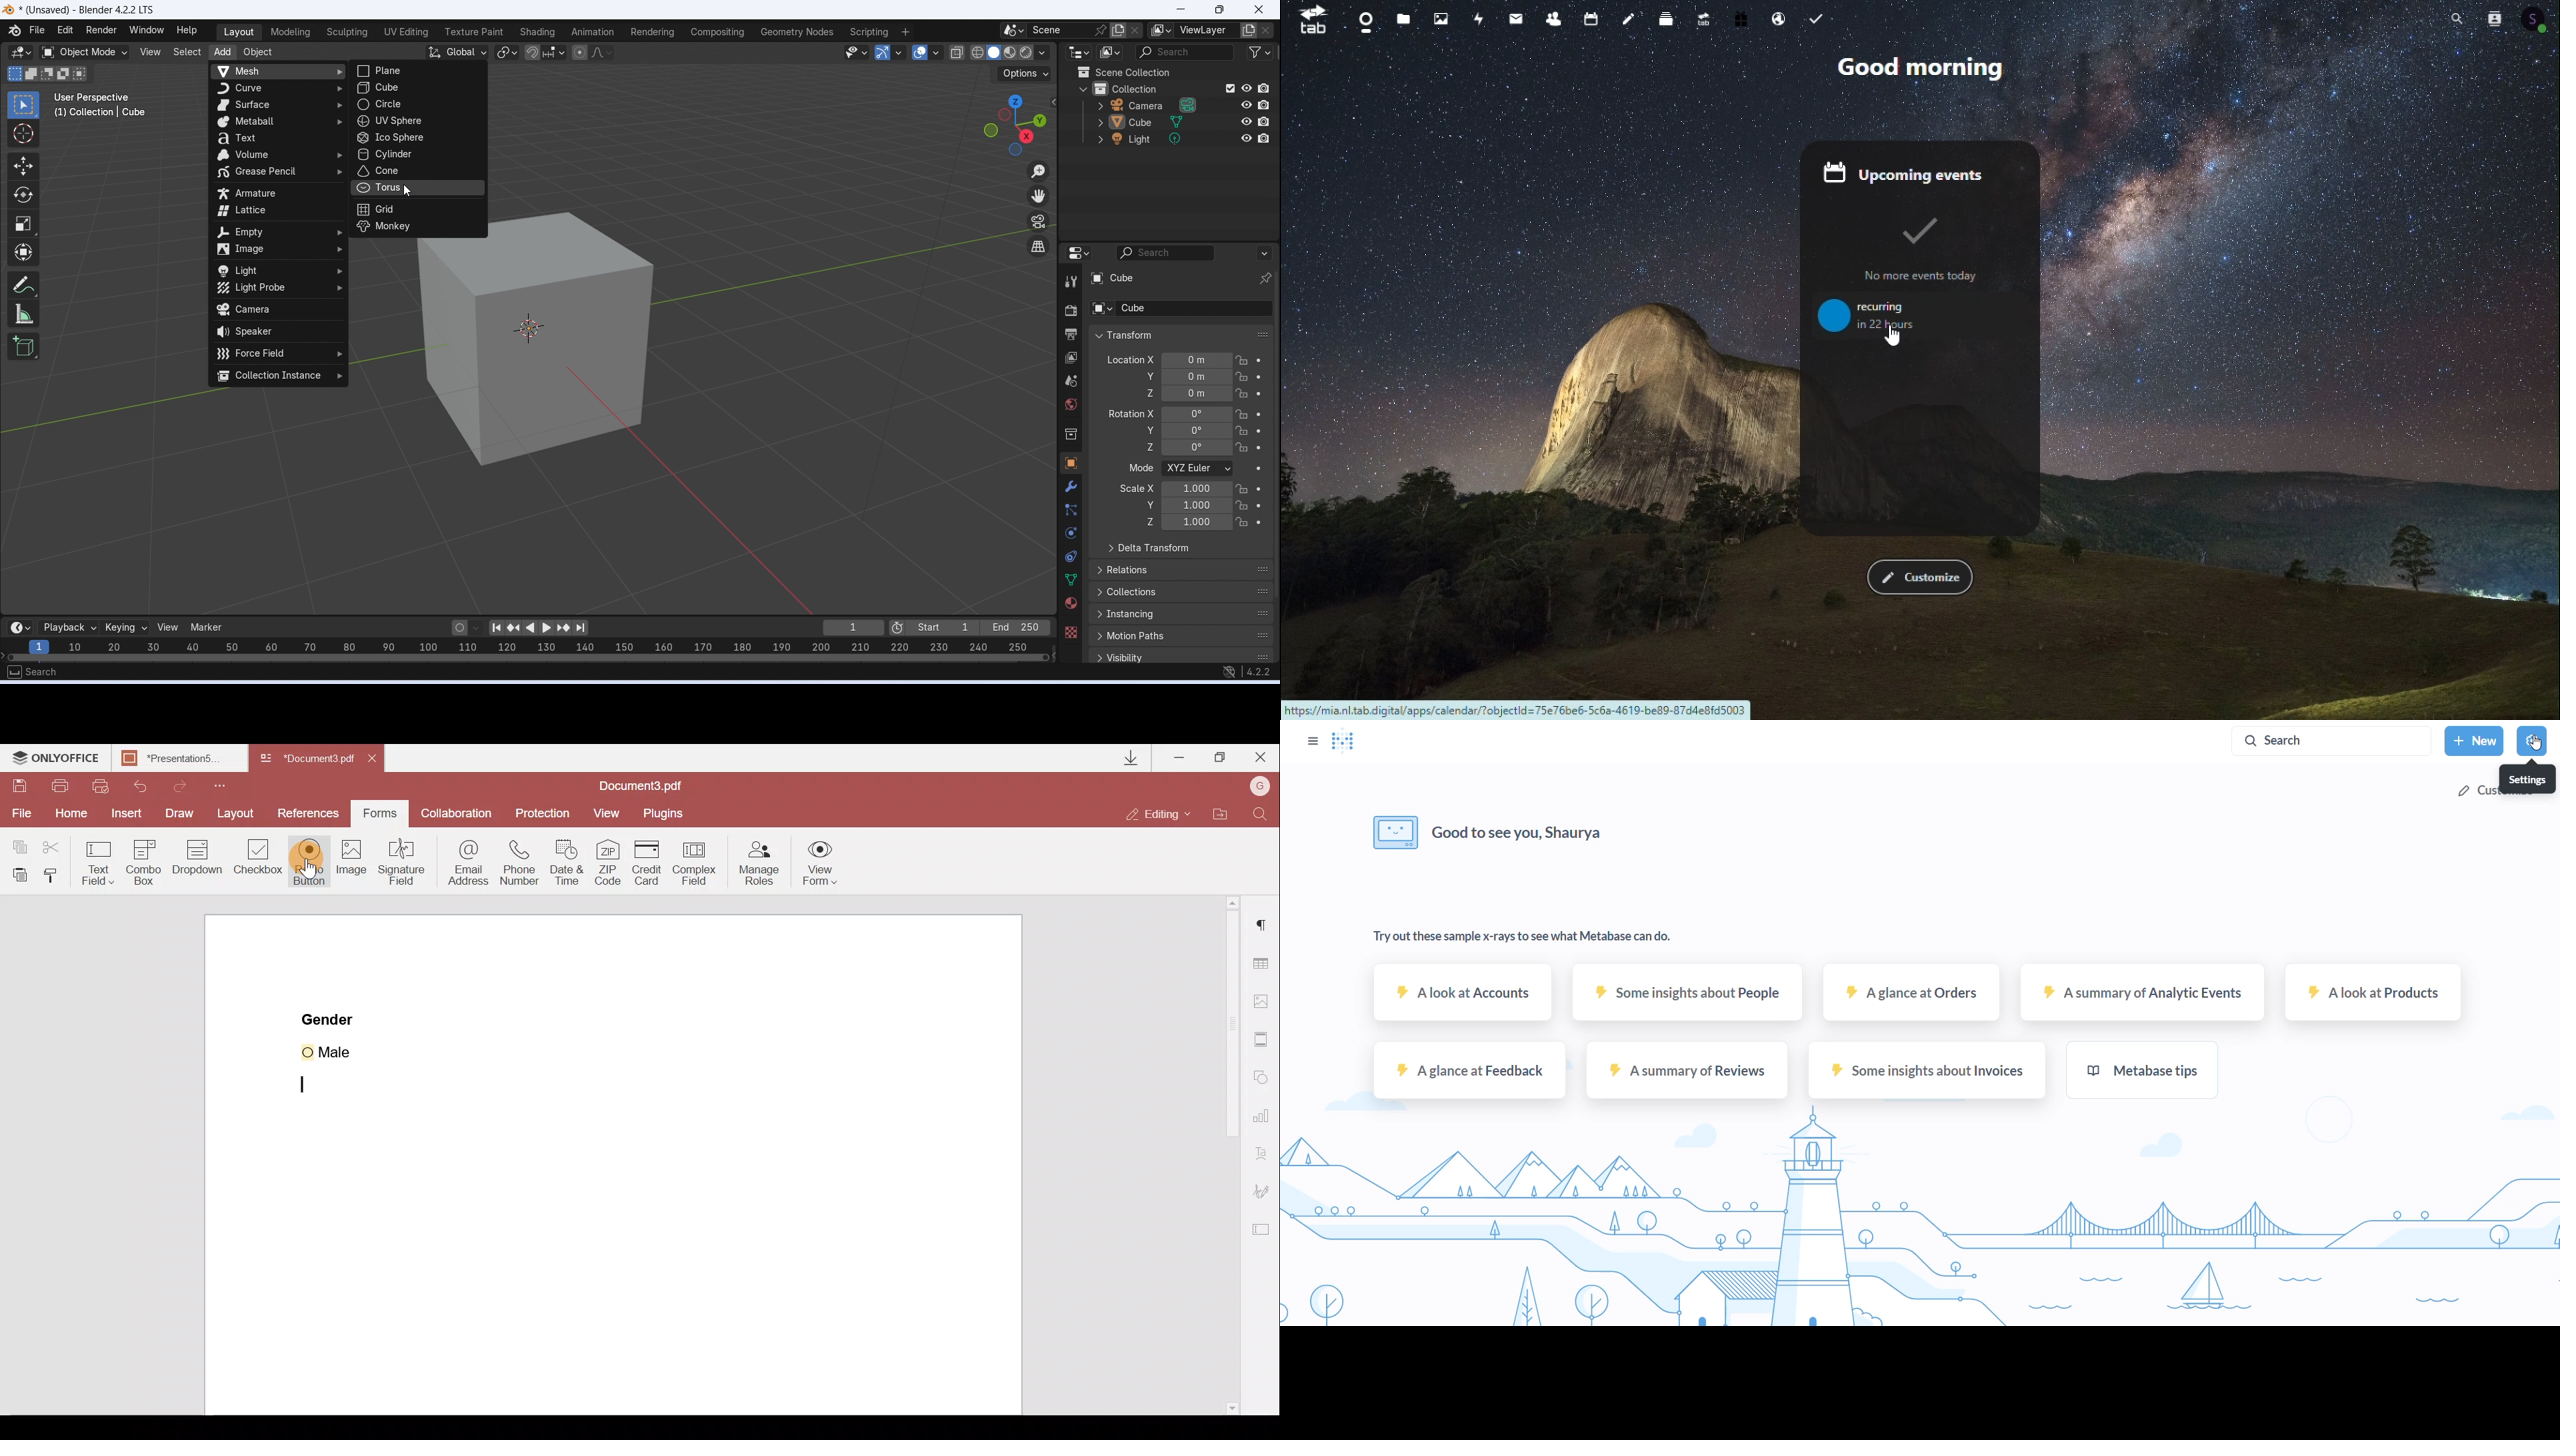 The width and height of the screenshot is (2576, 1456). Describe the element at coordinates (147, 785) in the screenshot. I see `Undo` at that location.